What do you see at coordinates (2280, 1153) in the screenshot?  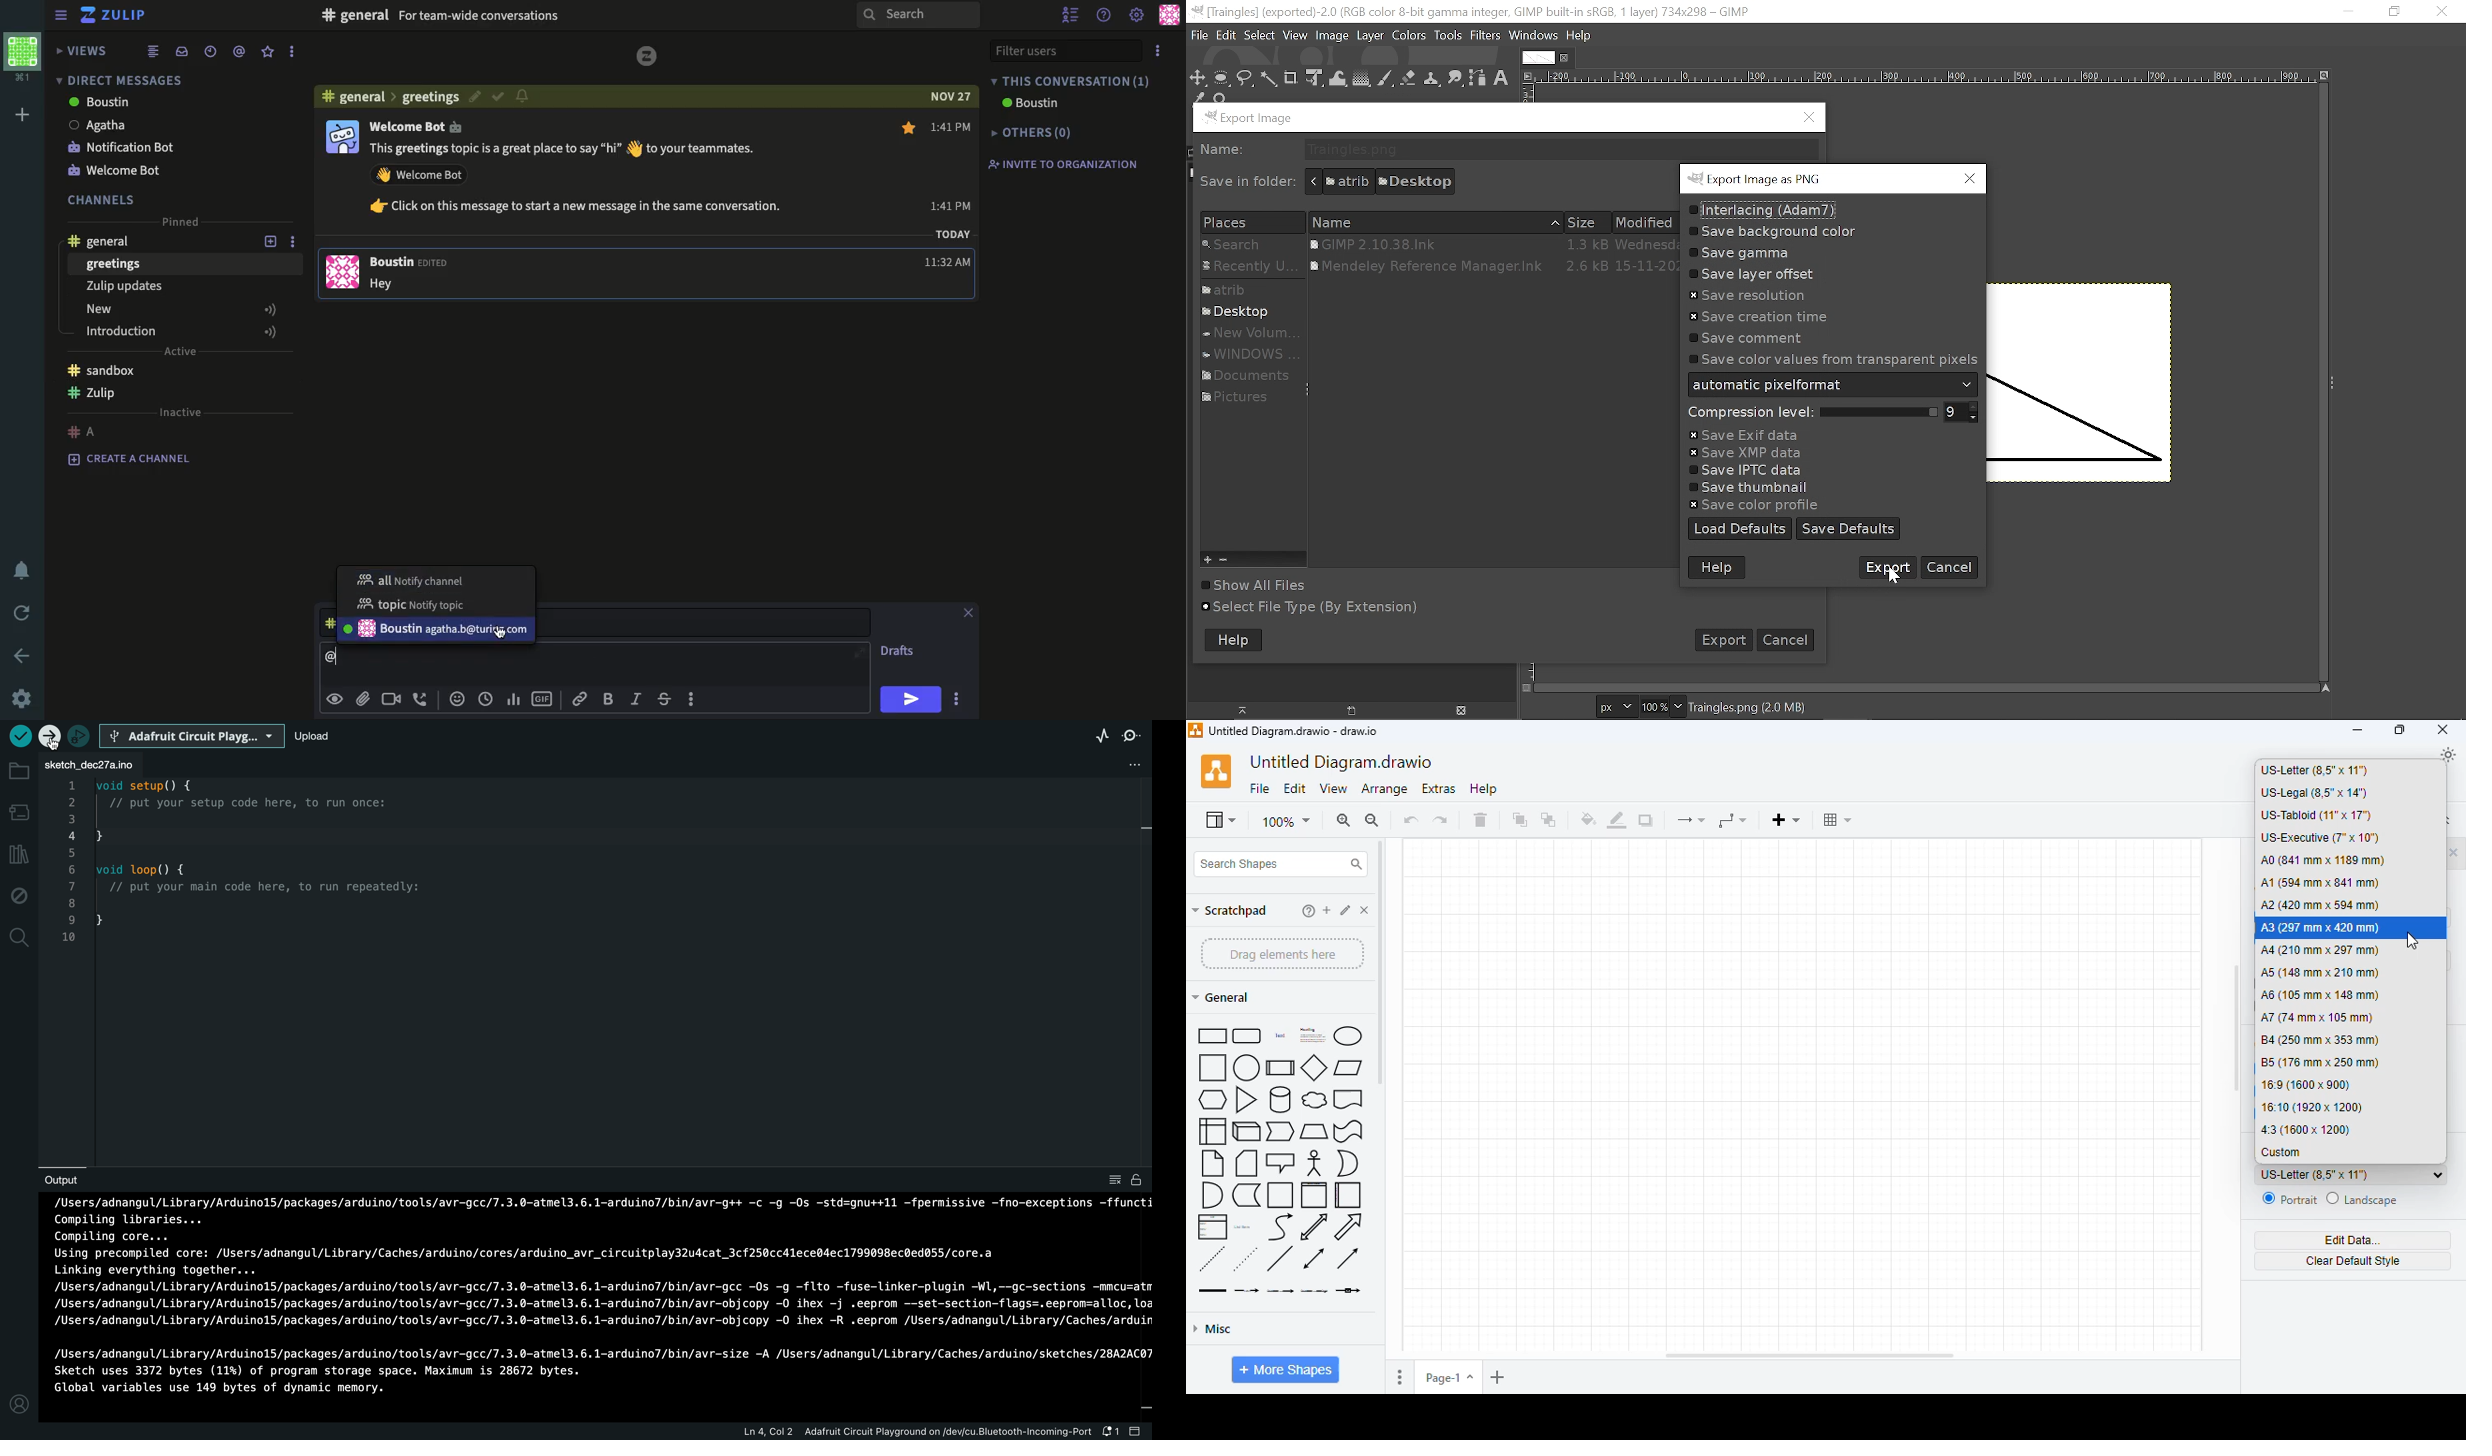 I see `custom` at bounding box center [2280, 1153].